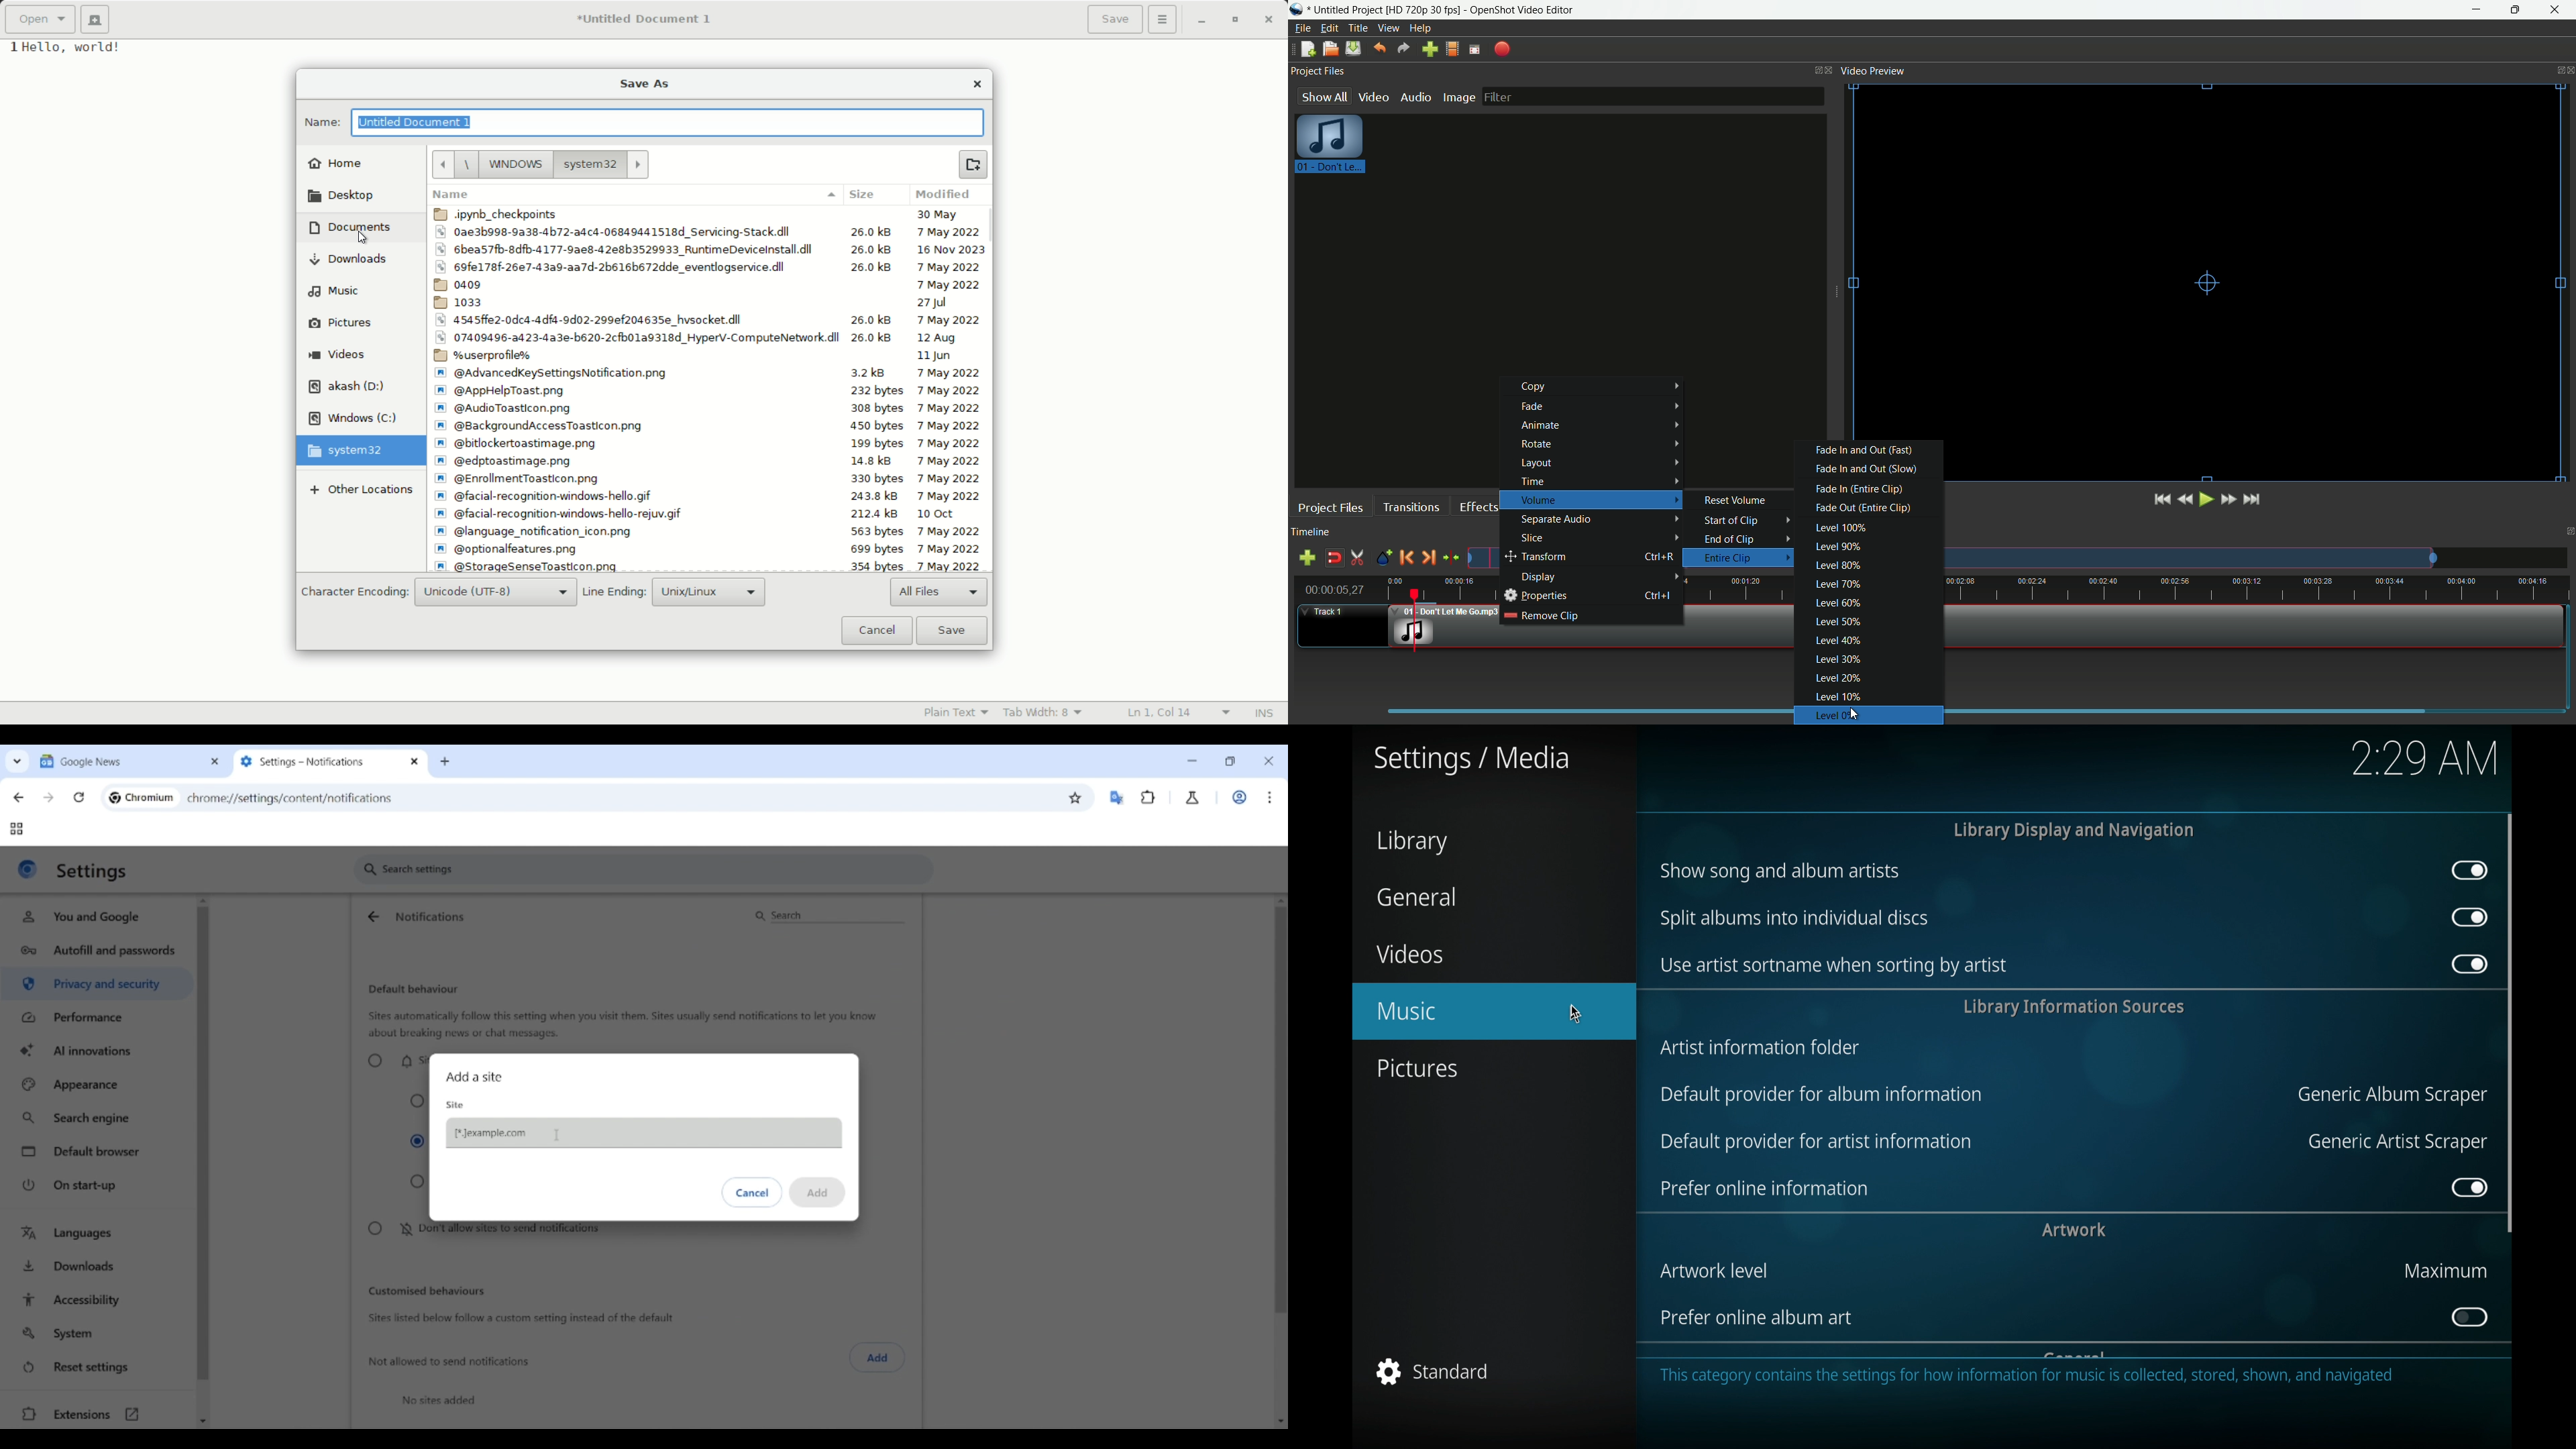 The width and height of the screenshot is (2576, 1456). Describe the element at coordinates (2253, 499) in the screenshot. I see `jump to end` at that location.